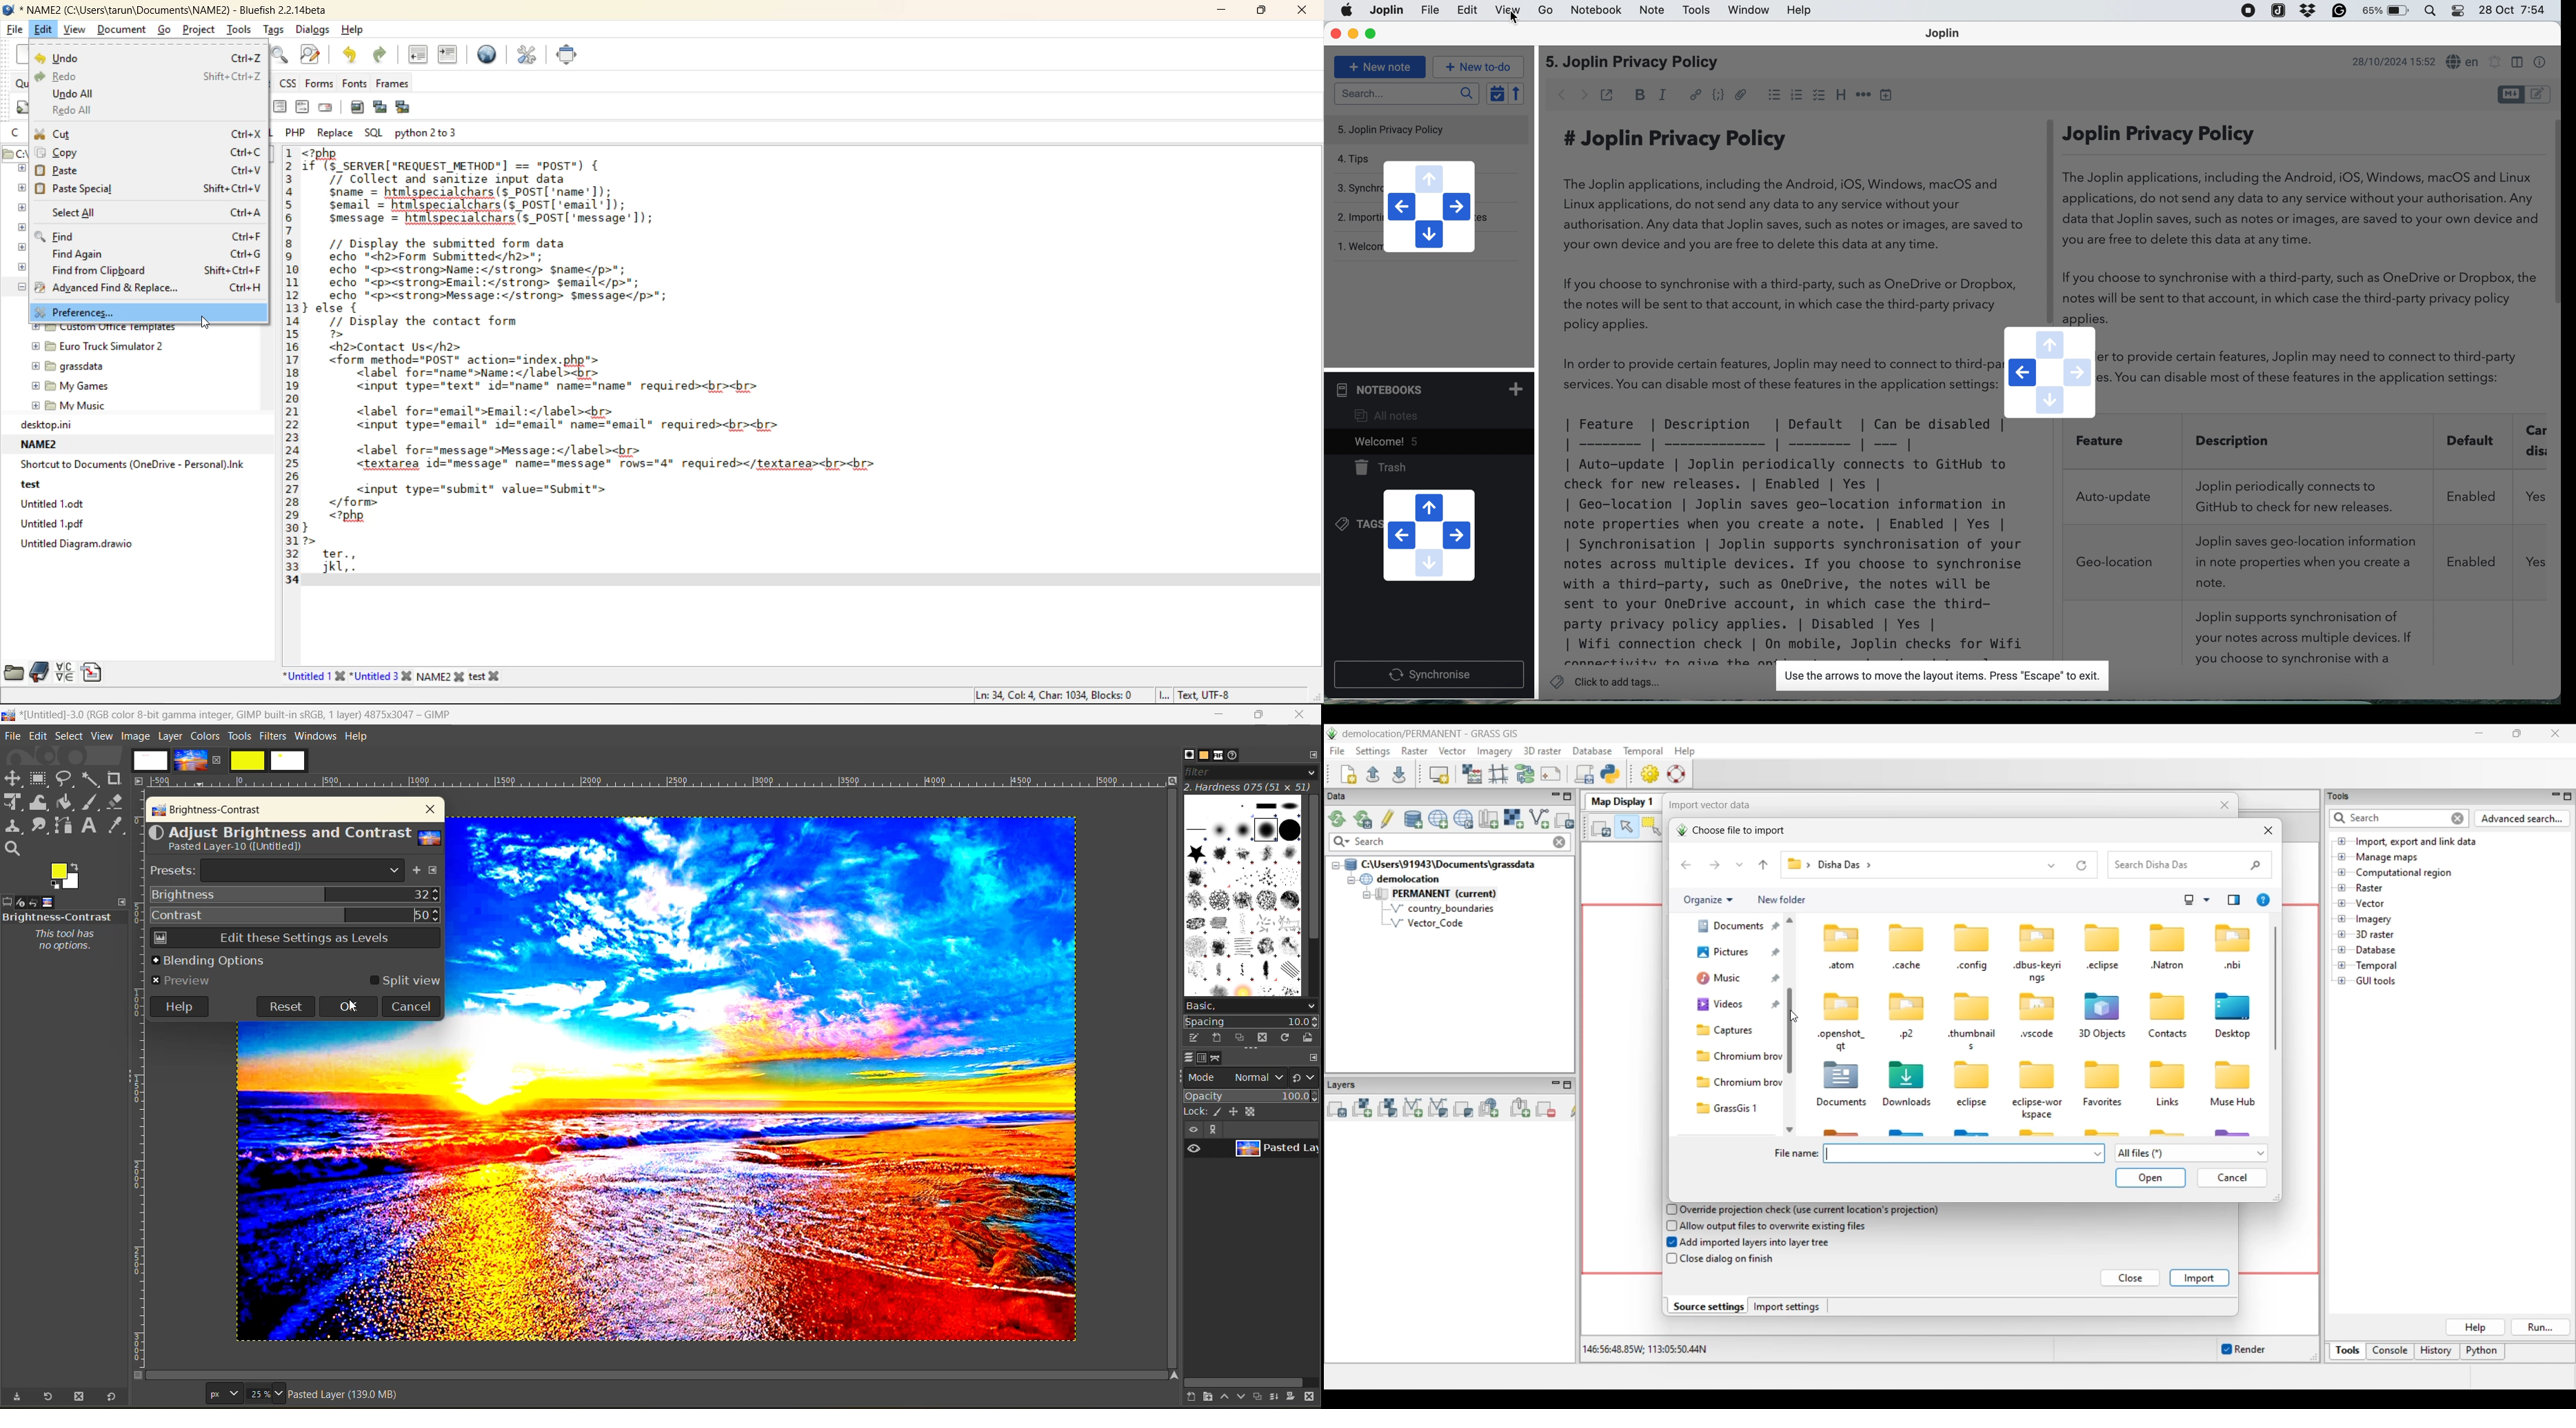  I want to click on image, so click(770, 1079).